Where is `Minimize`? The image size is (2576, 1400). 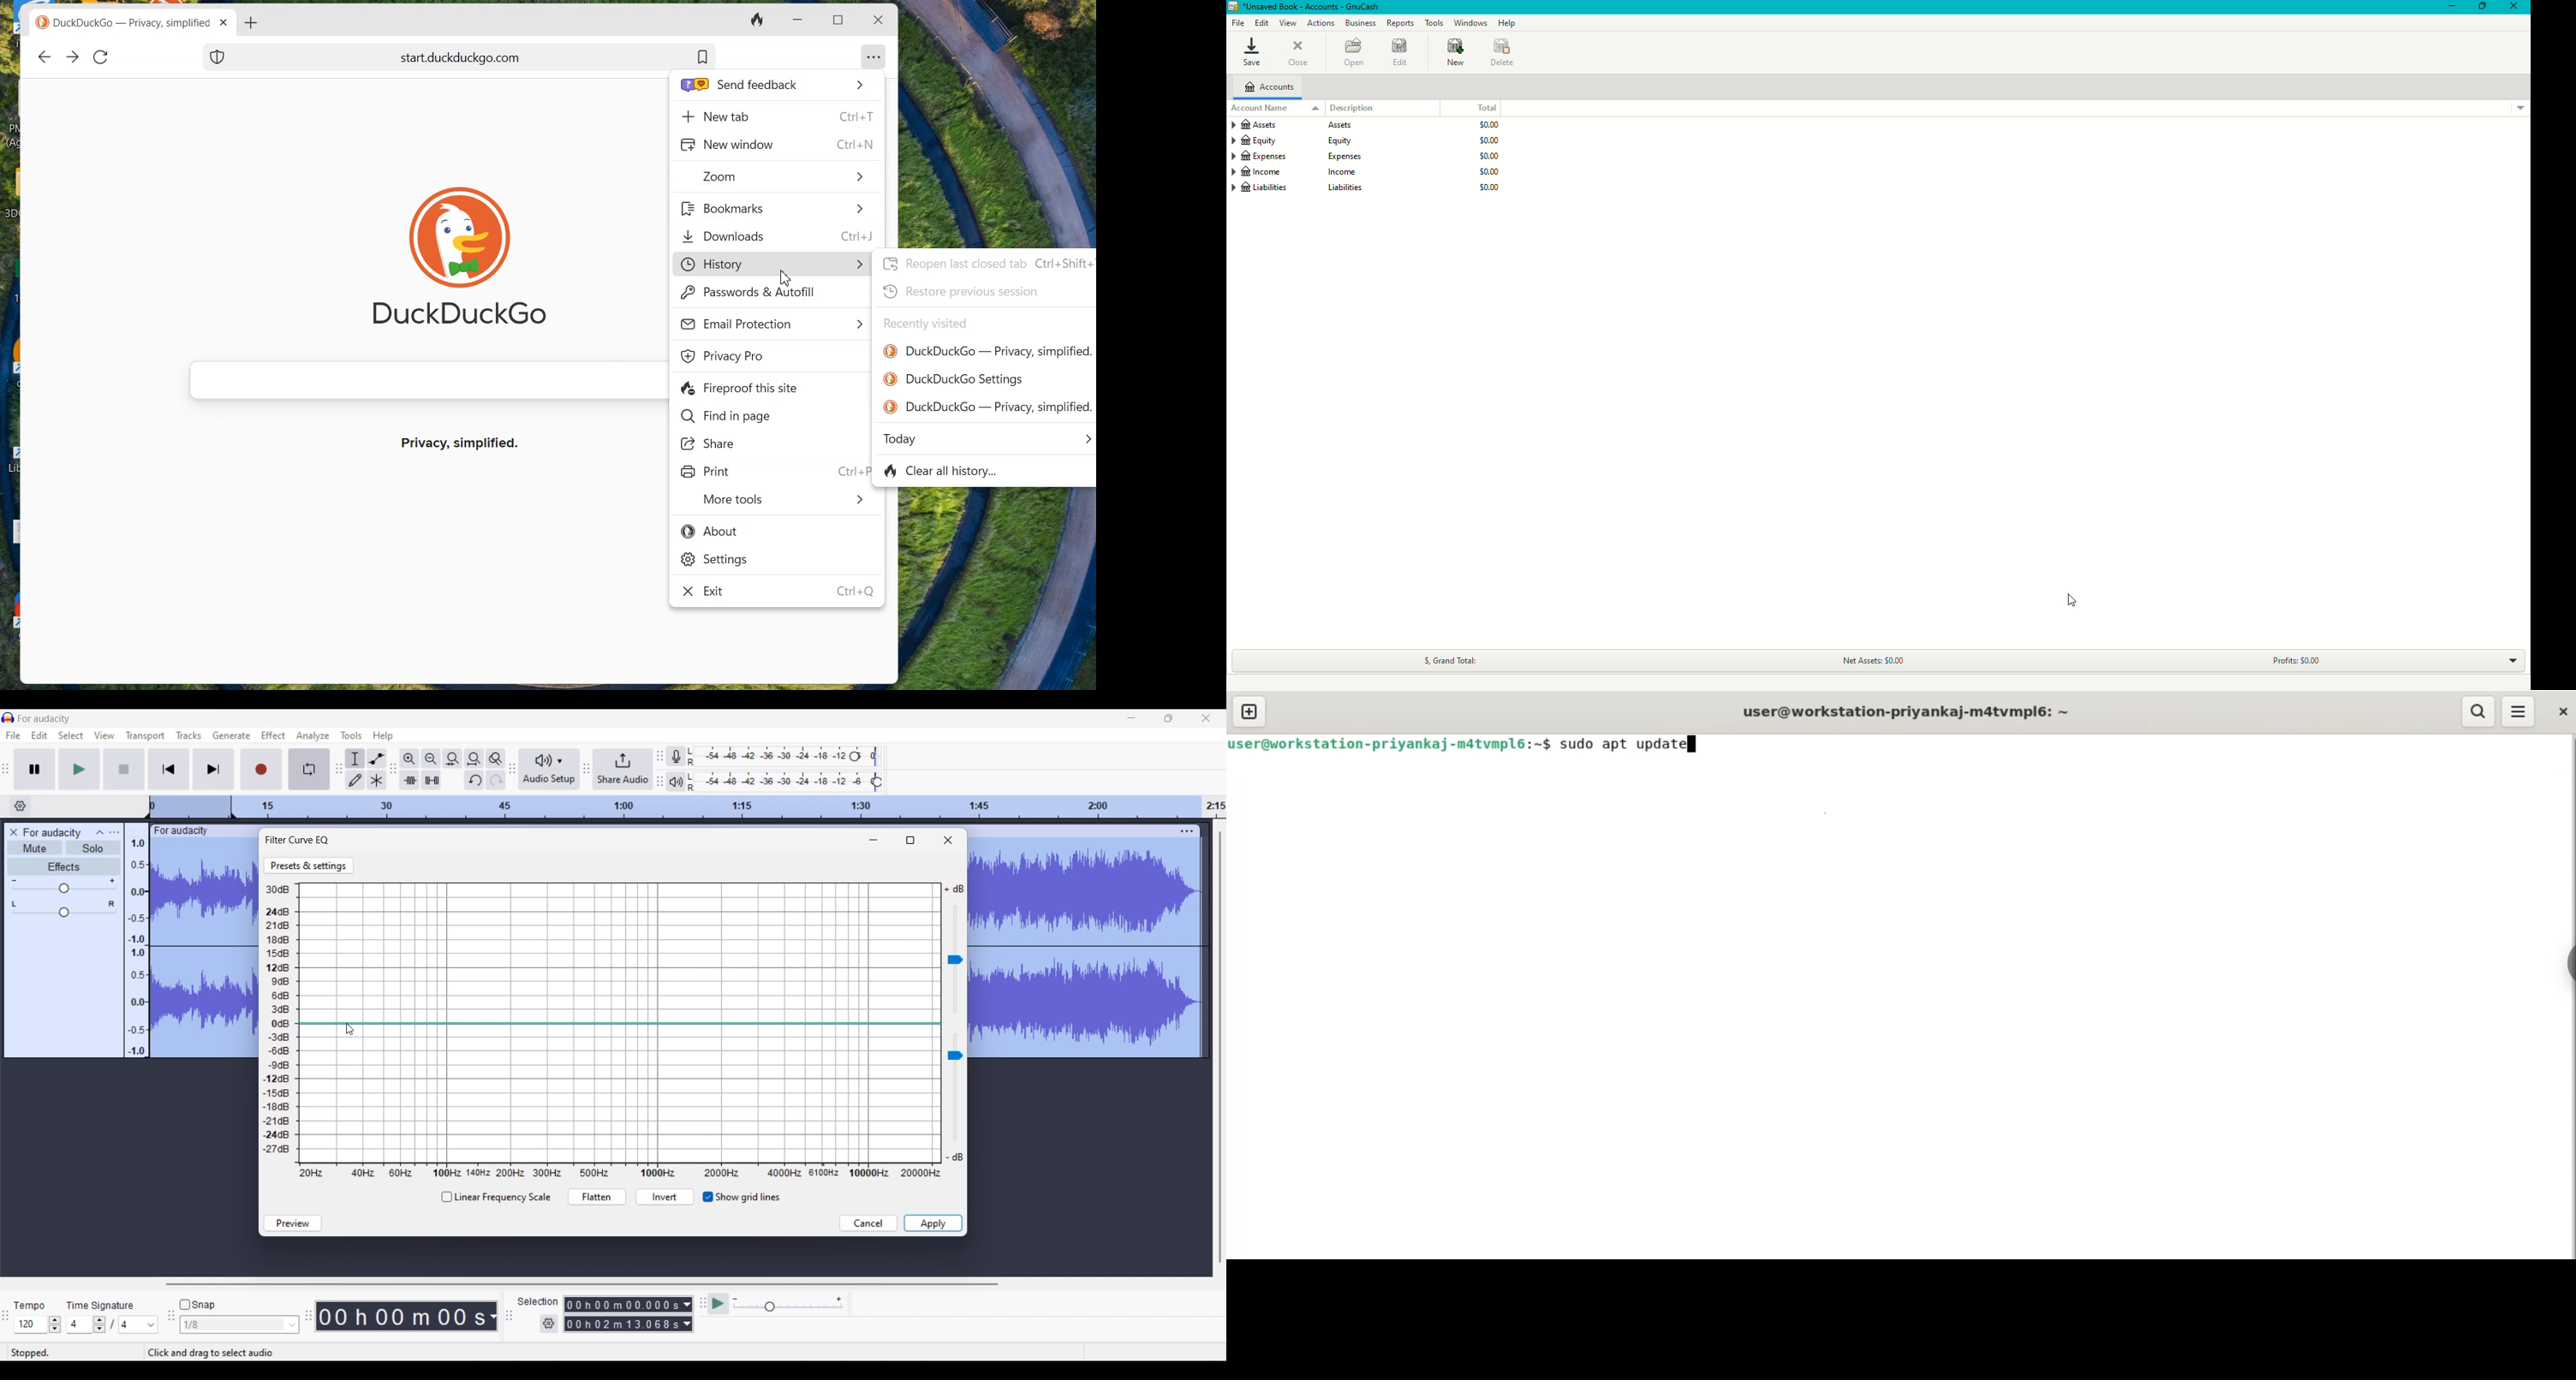
Minimize is located at coordinates (2453, 8).